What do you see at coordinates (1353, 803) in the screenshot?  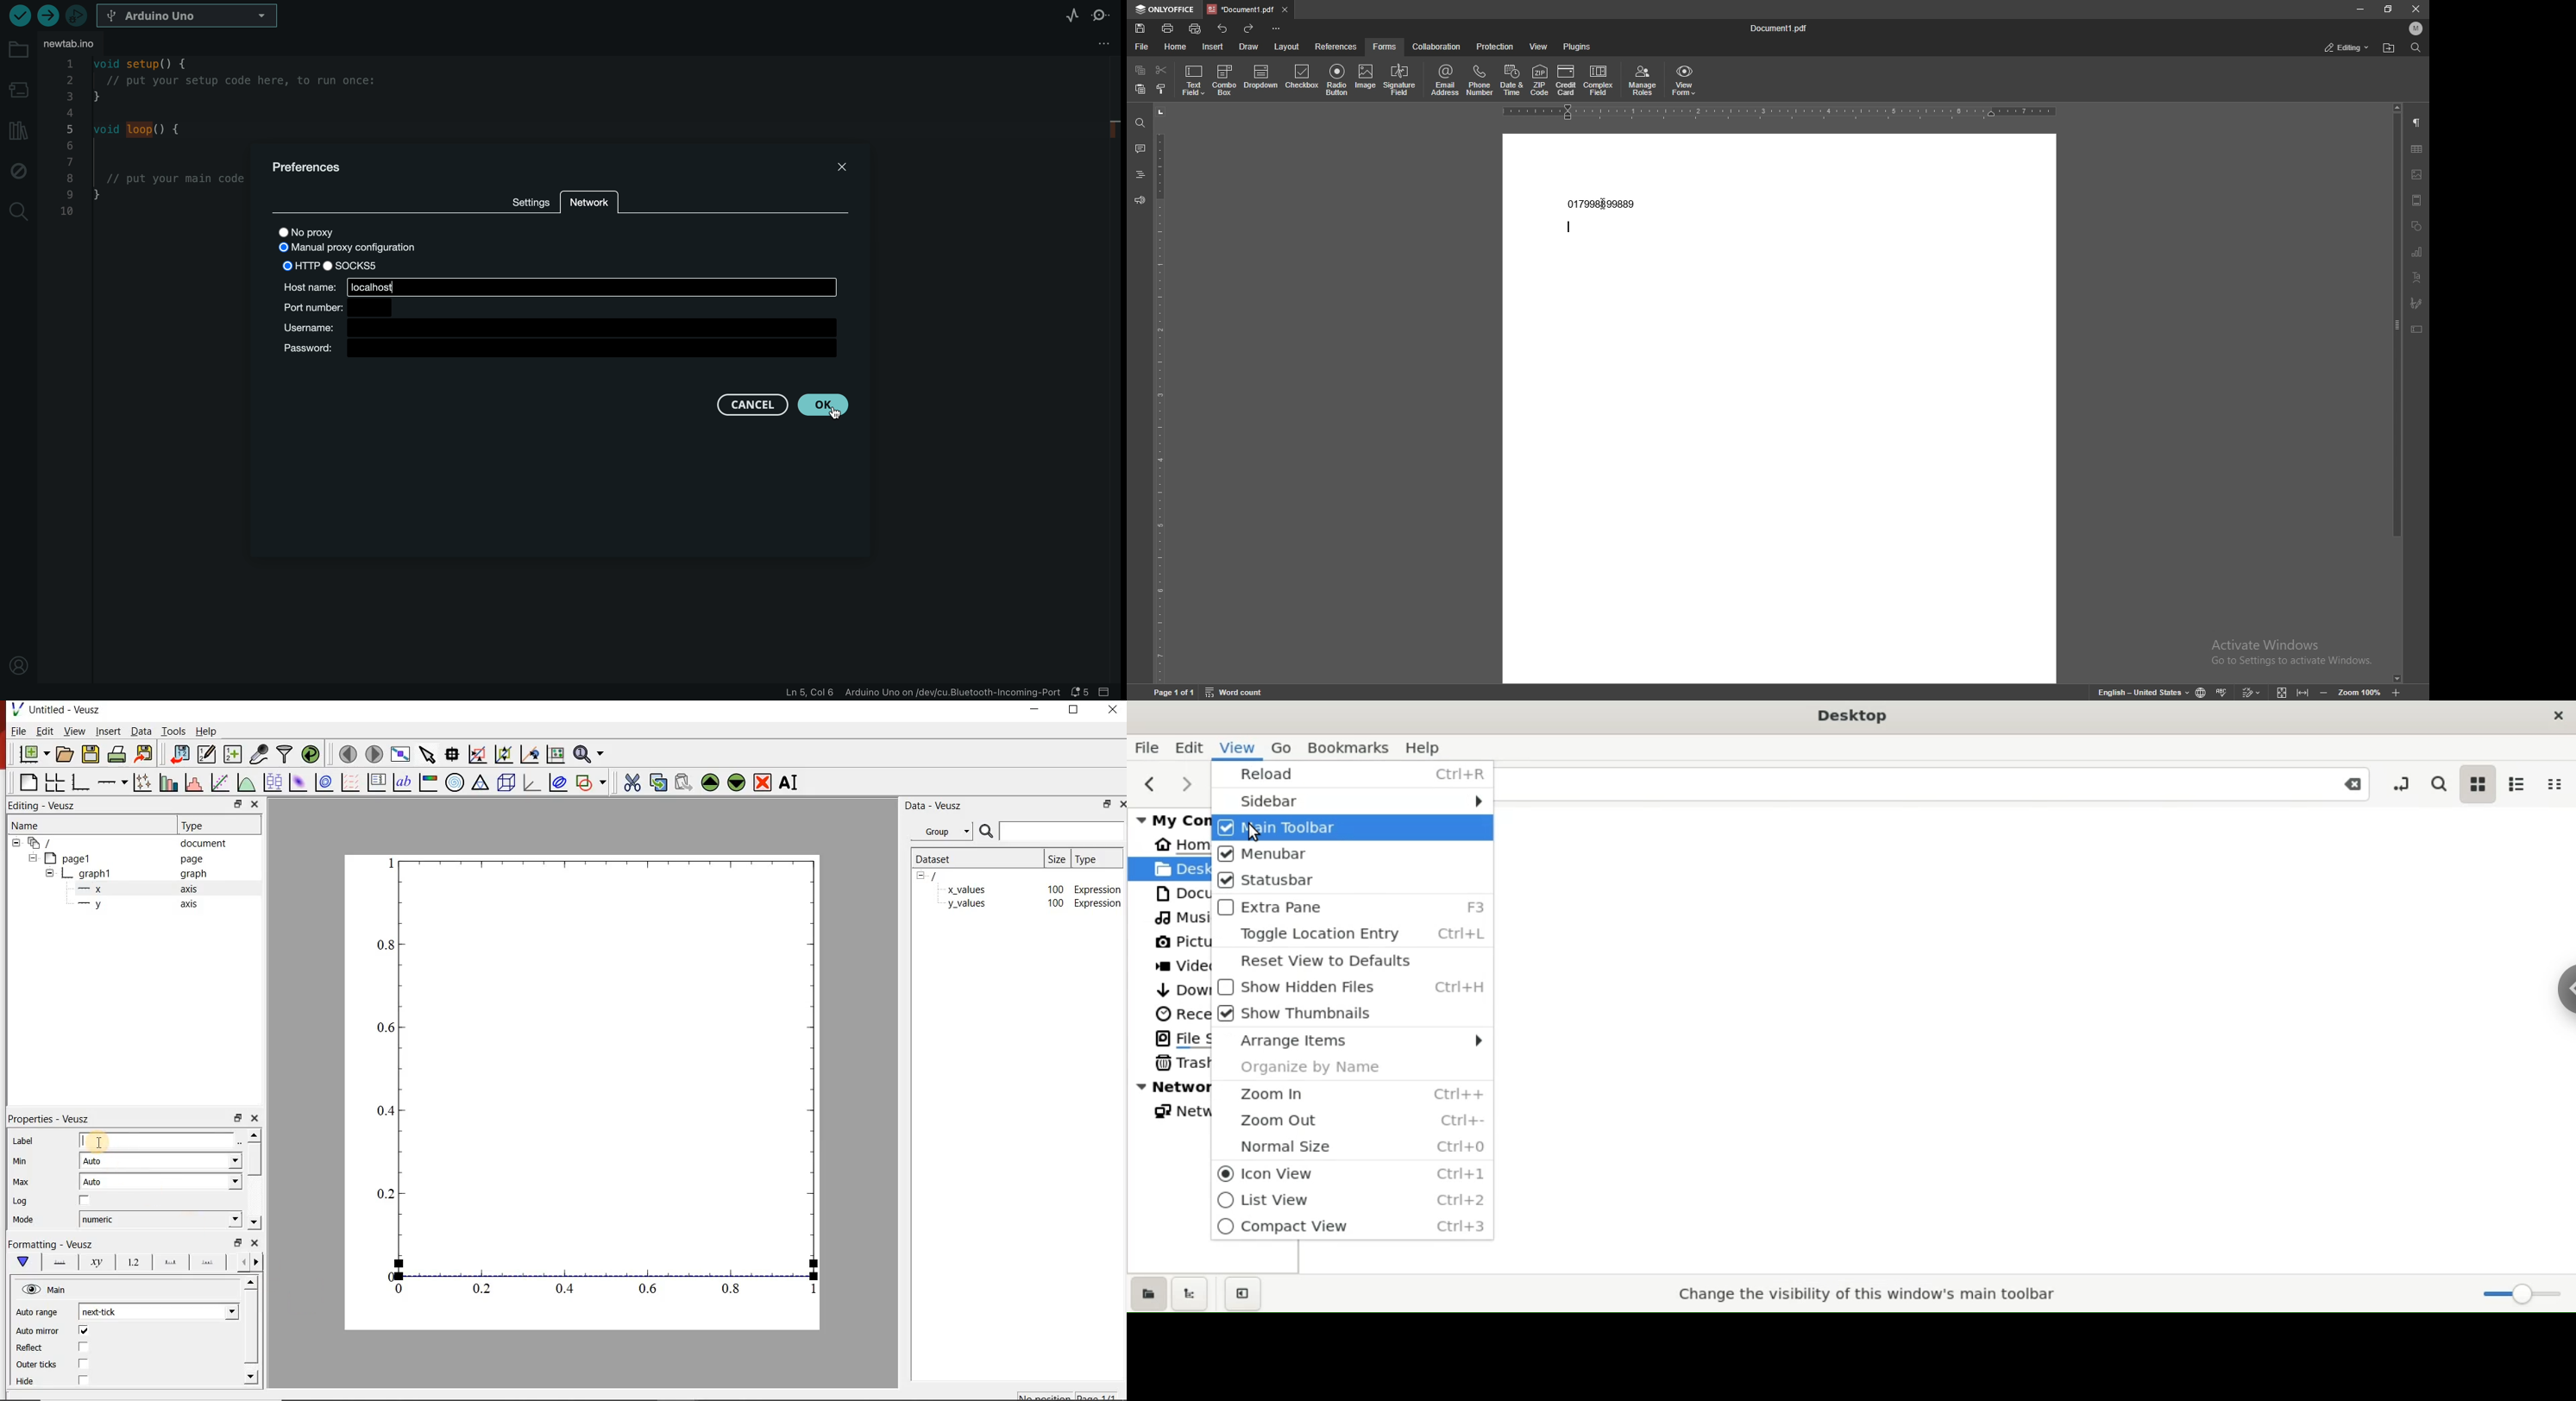 I see `sidebar` at bounding box center [1353, 803].